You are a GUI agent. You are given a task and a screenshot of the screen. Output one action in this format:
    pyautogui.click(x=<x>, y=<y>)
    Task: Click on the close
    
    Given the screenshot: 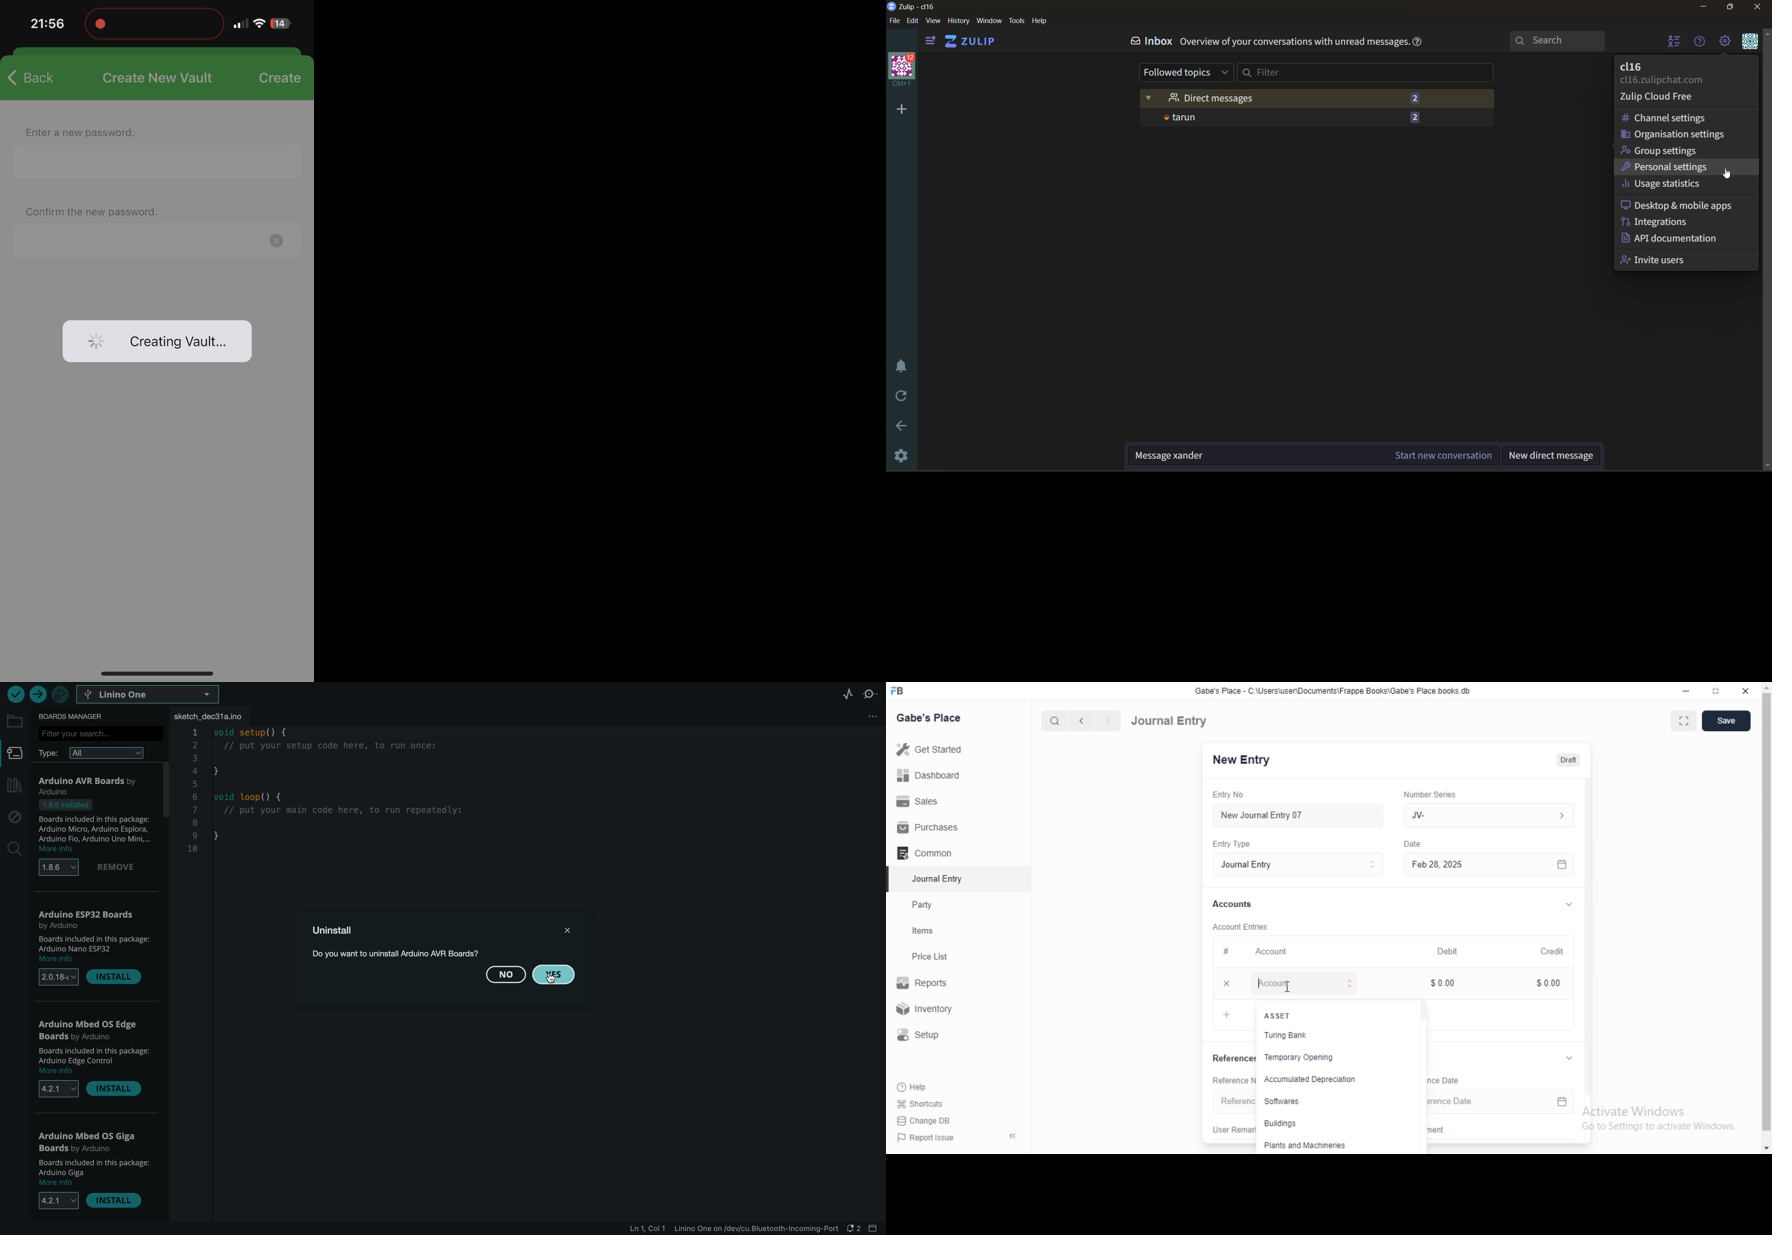 What is the action you would take?
    pyautogui.click(x=1759, y=7)
    